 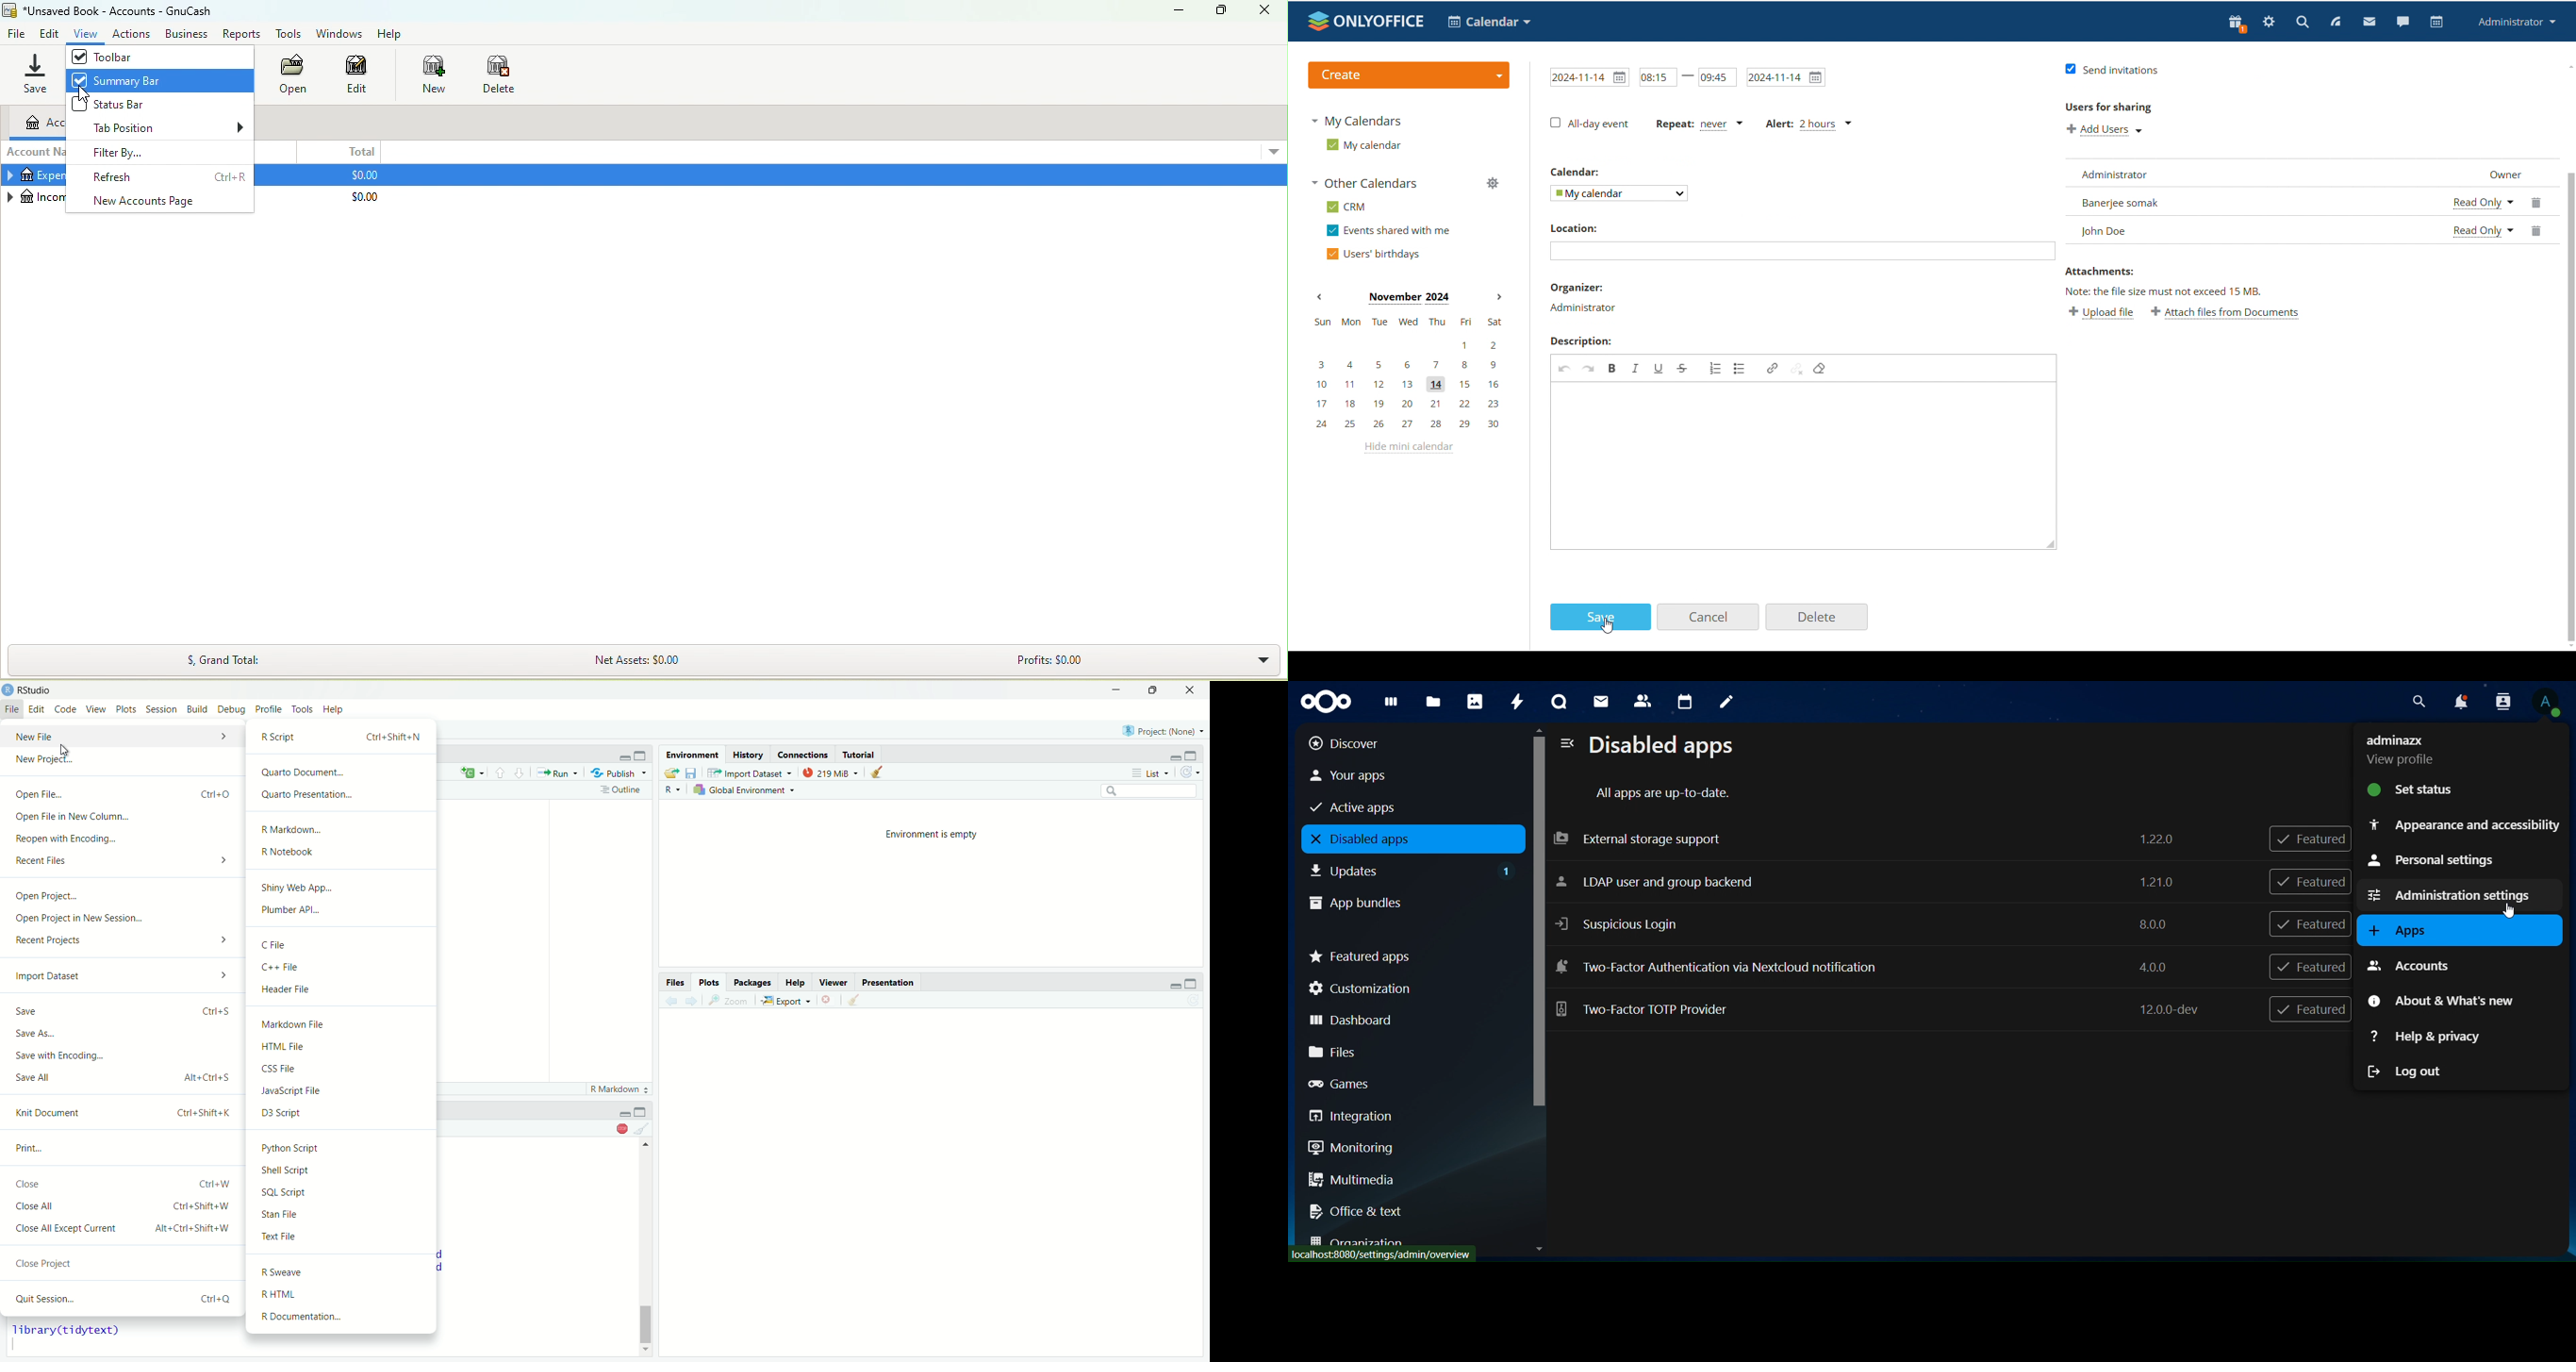 I want to click on import database, so click(x=751, y=773).